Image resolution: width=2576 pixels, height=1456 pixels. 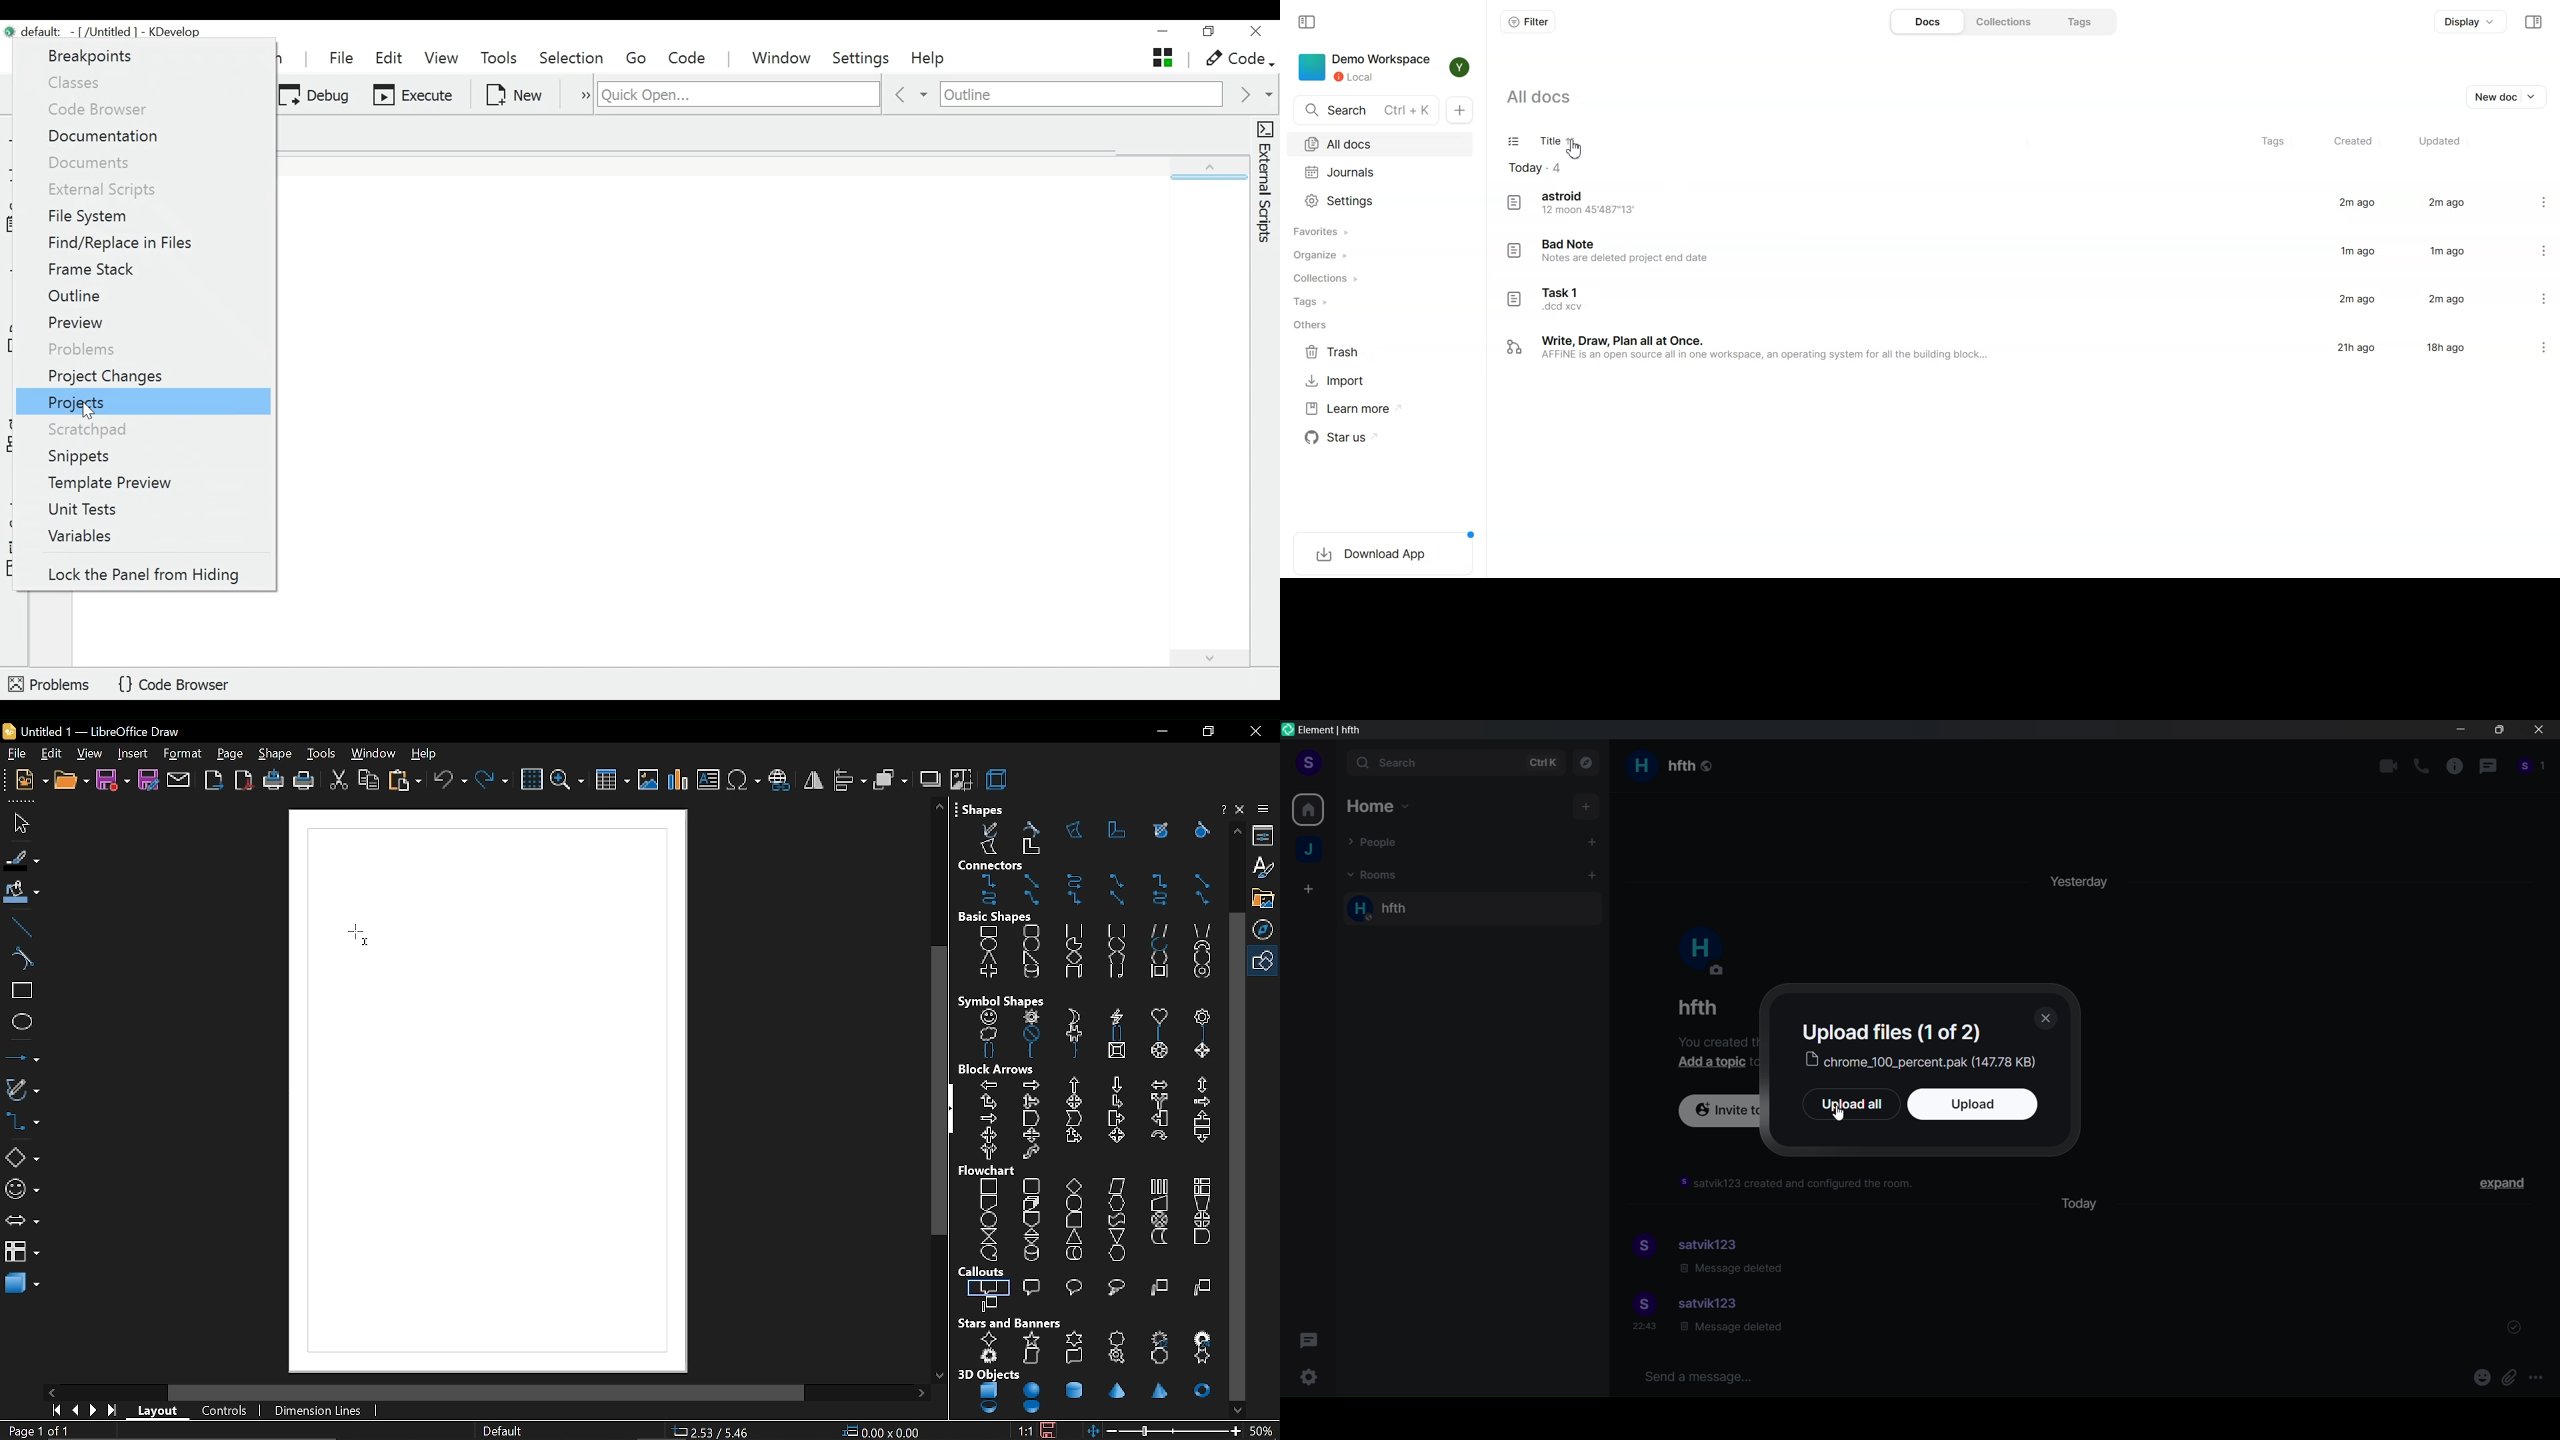 I want to click on card, so click(x=1071, y=1220).